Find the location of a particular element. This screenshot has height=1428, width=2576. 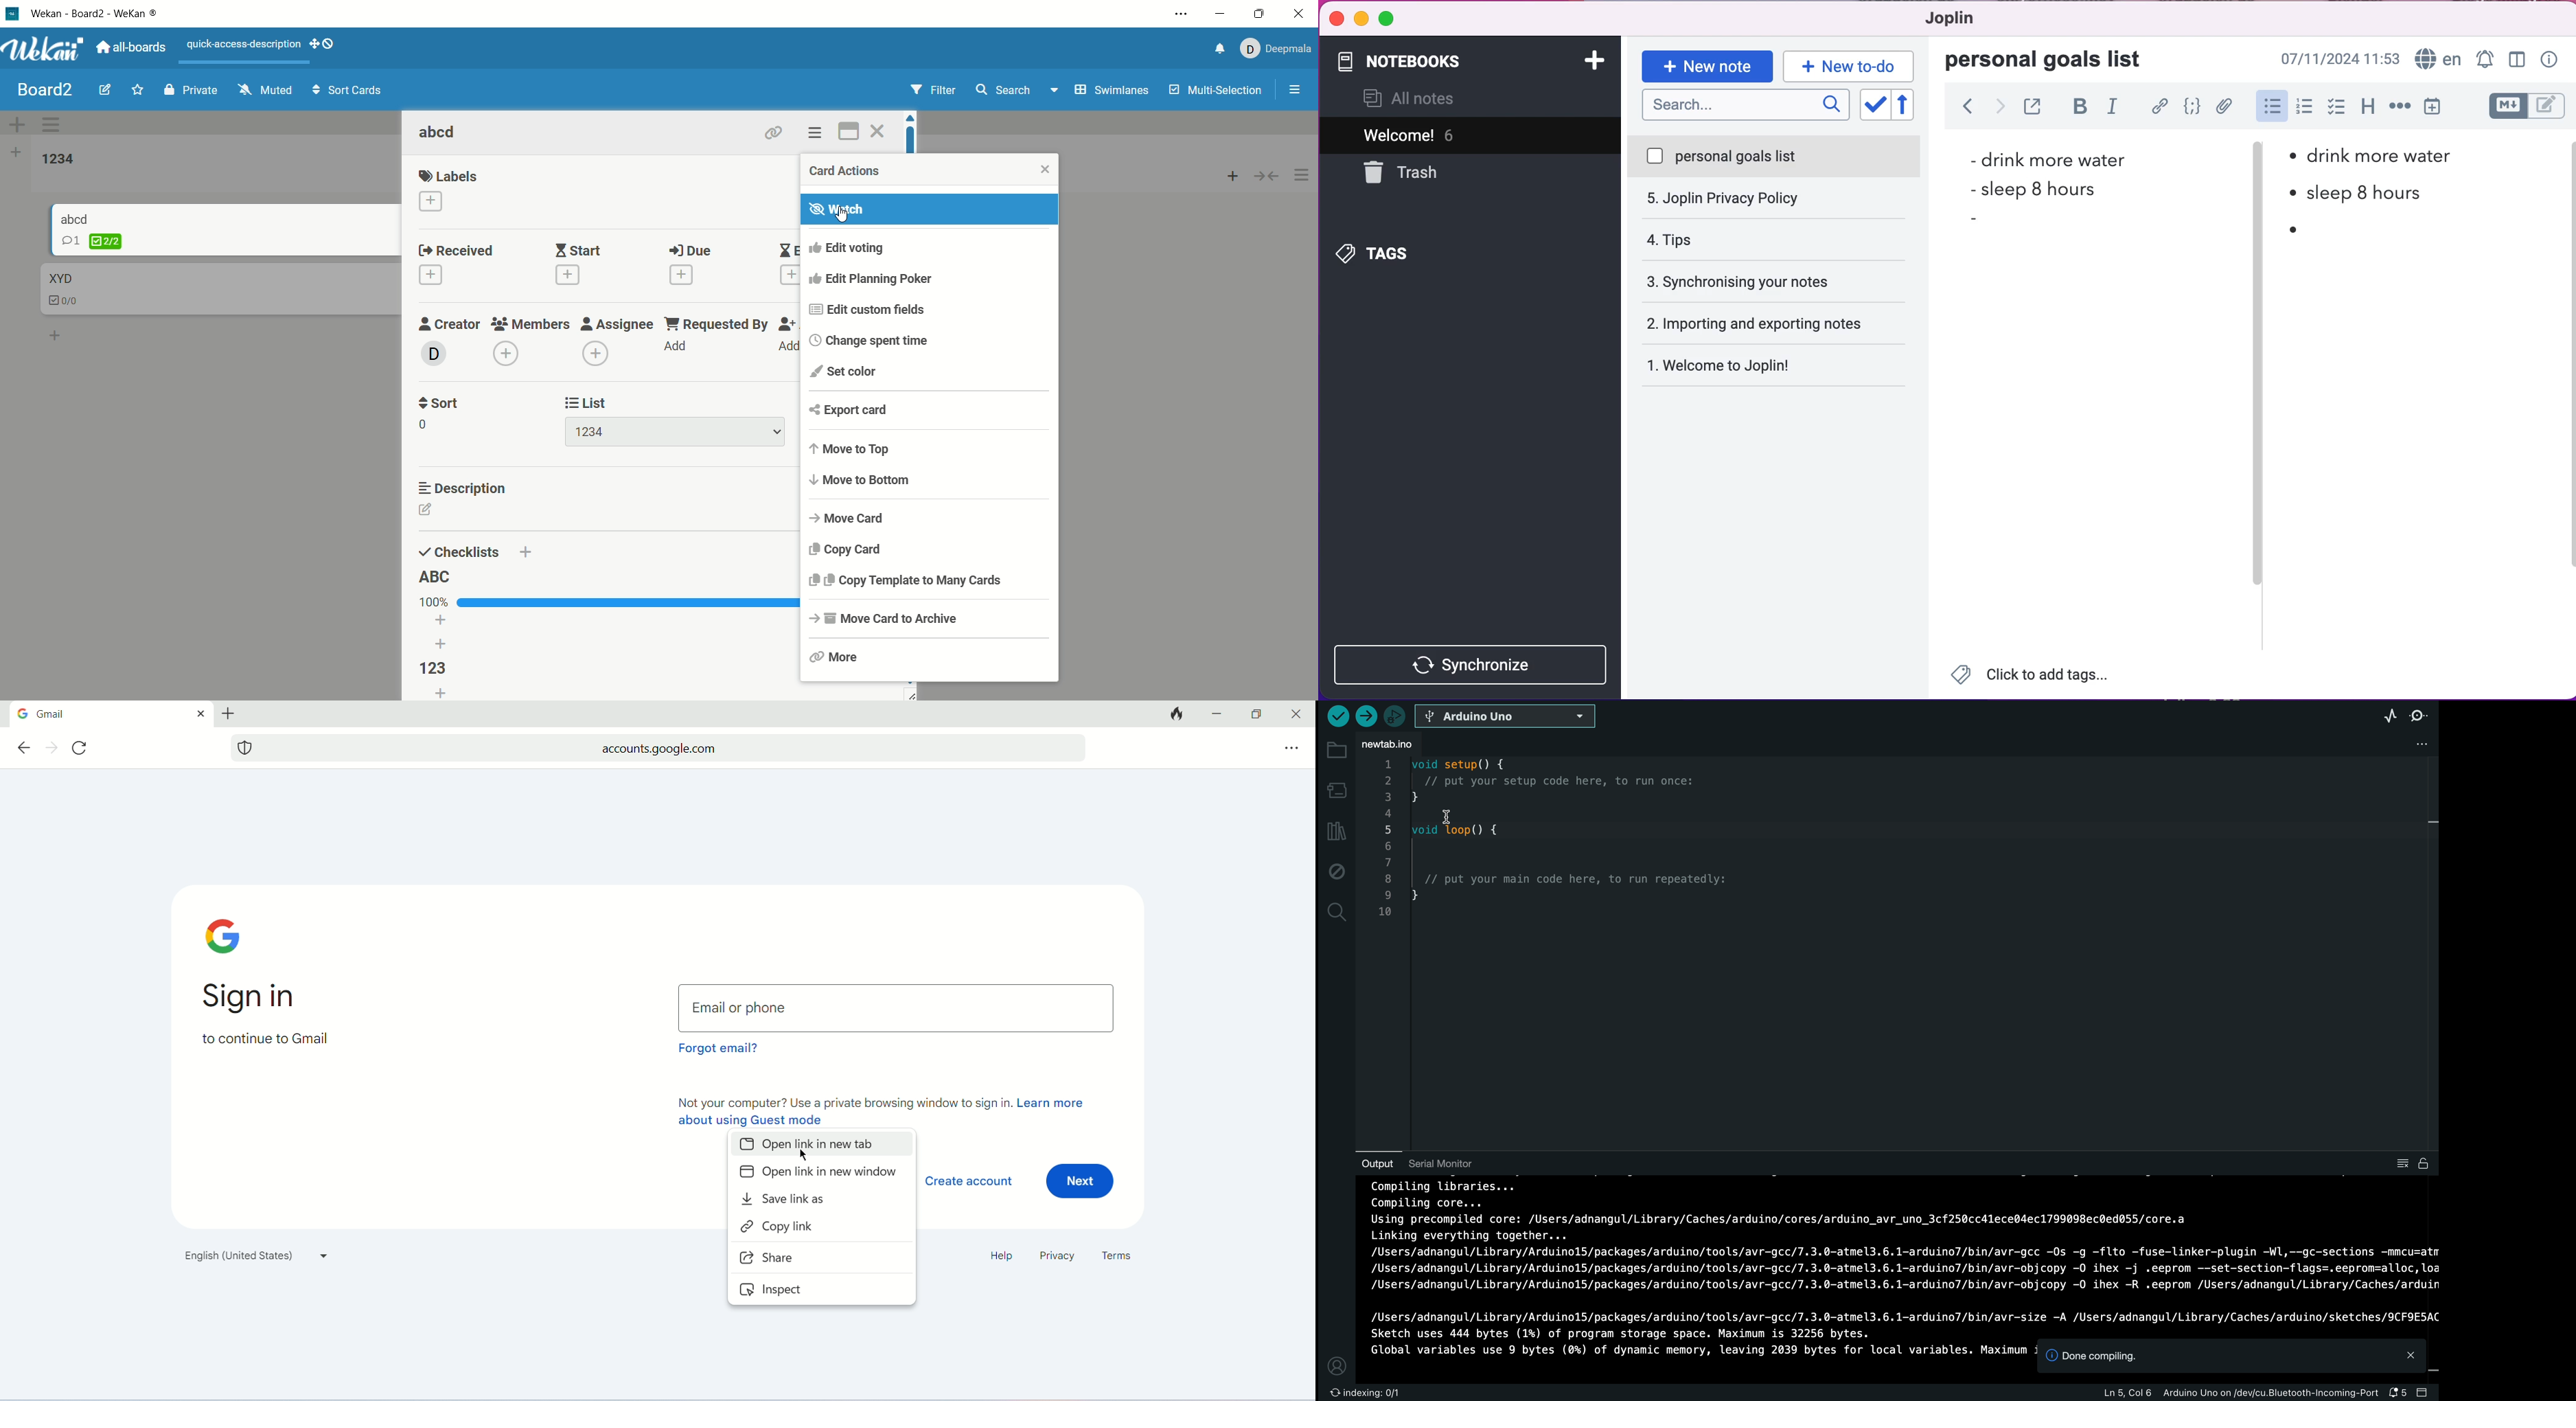

private is located at coordinates (185, 90).